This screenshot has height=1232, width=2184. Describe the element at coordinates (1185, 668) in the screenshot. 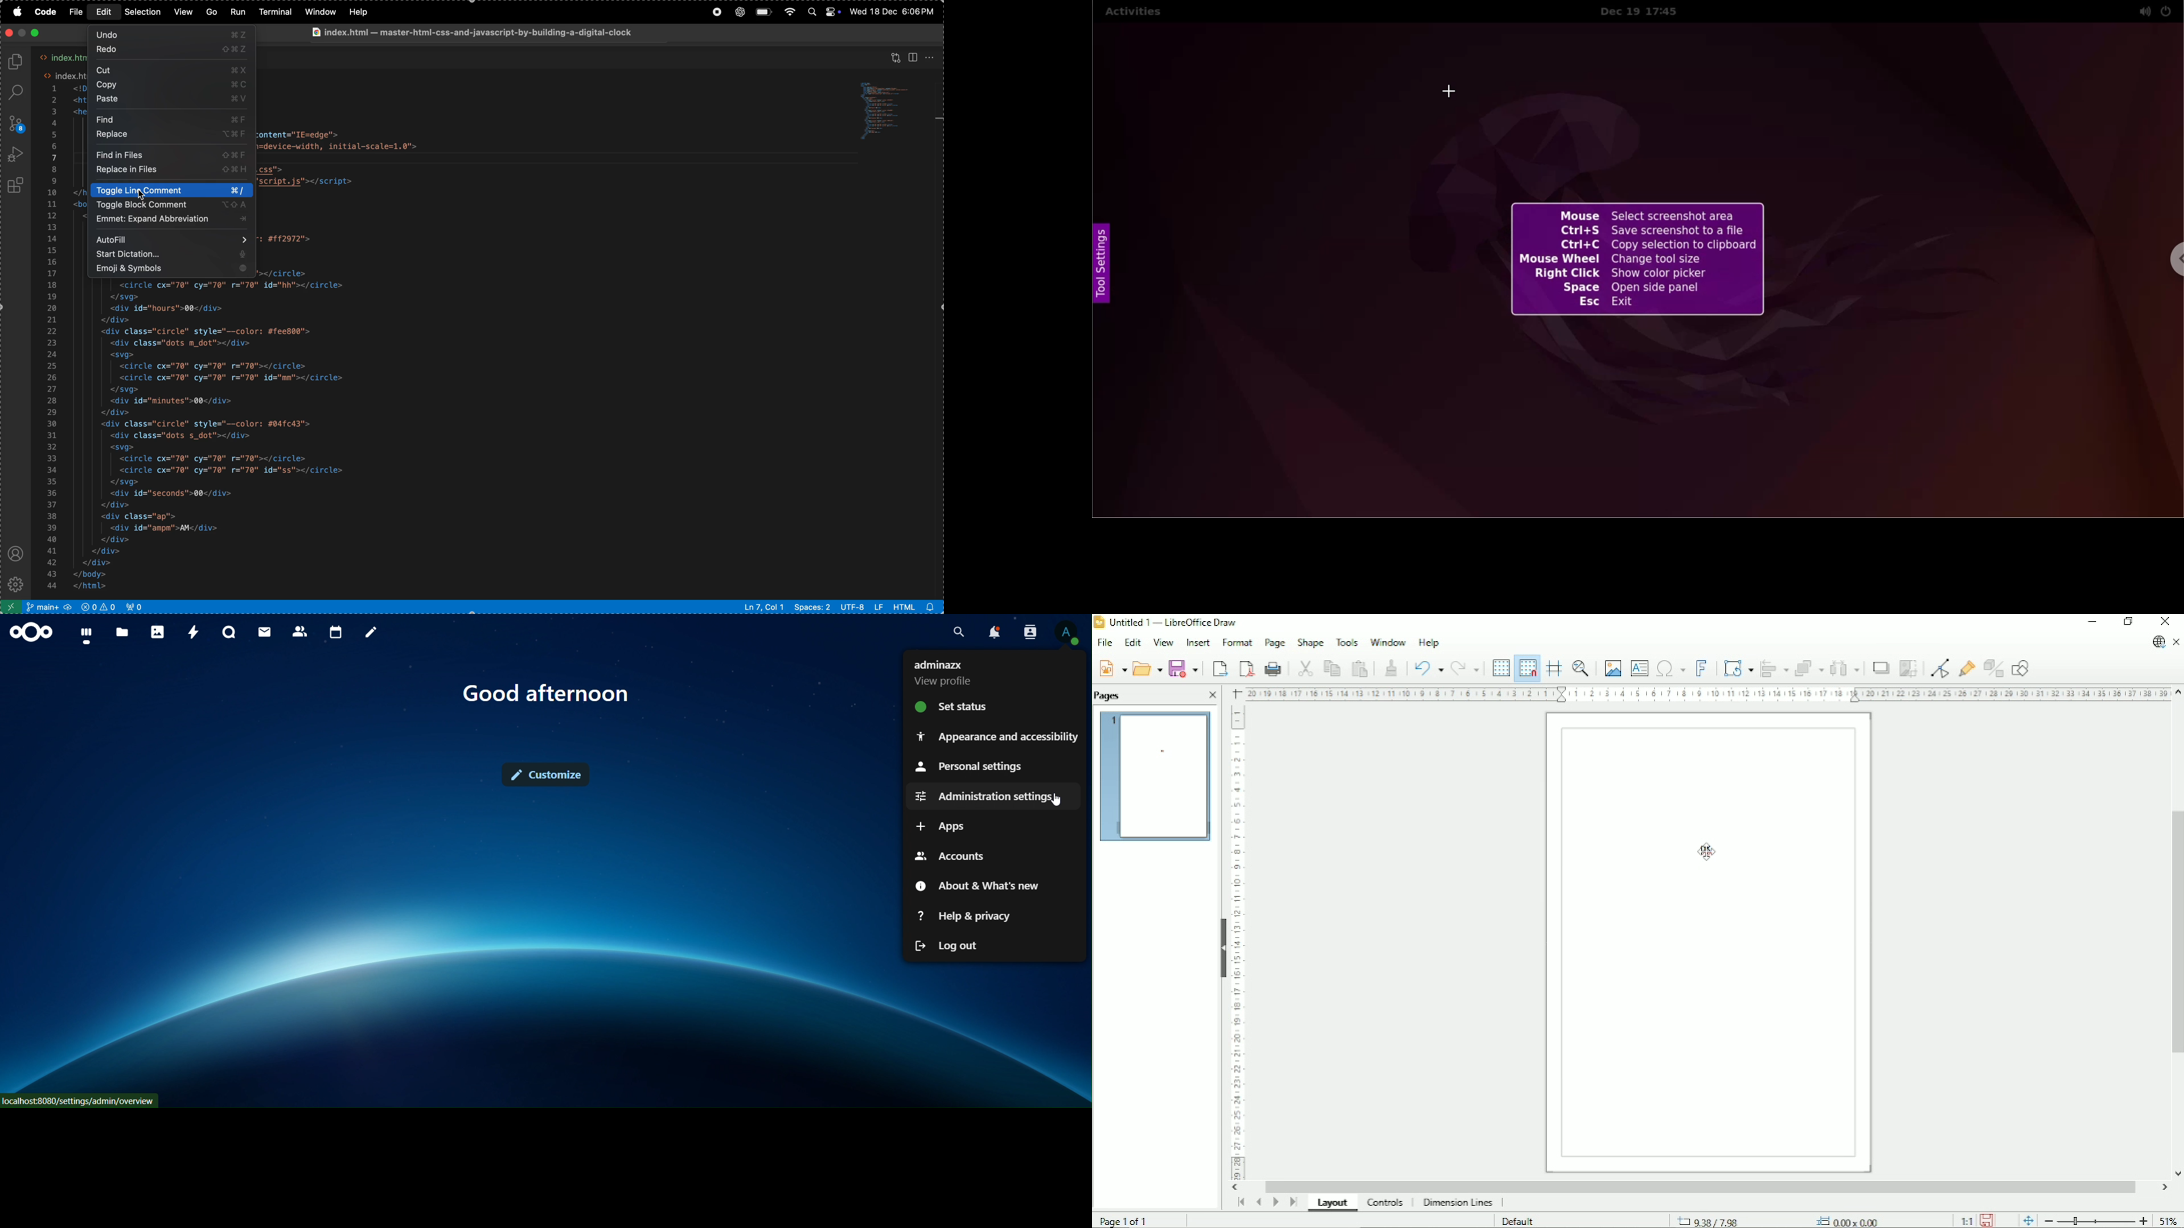

I see `Save` at that location.